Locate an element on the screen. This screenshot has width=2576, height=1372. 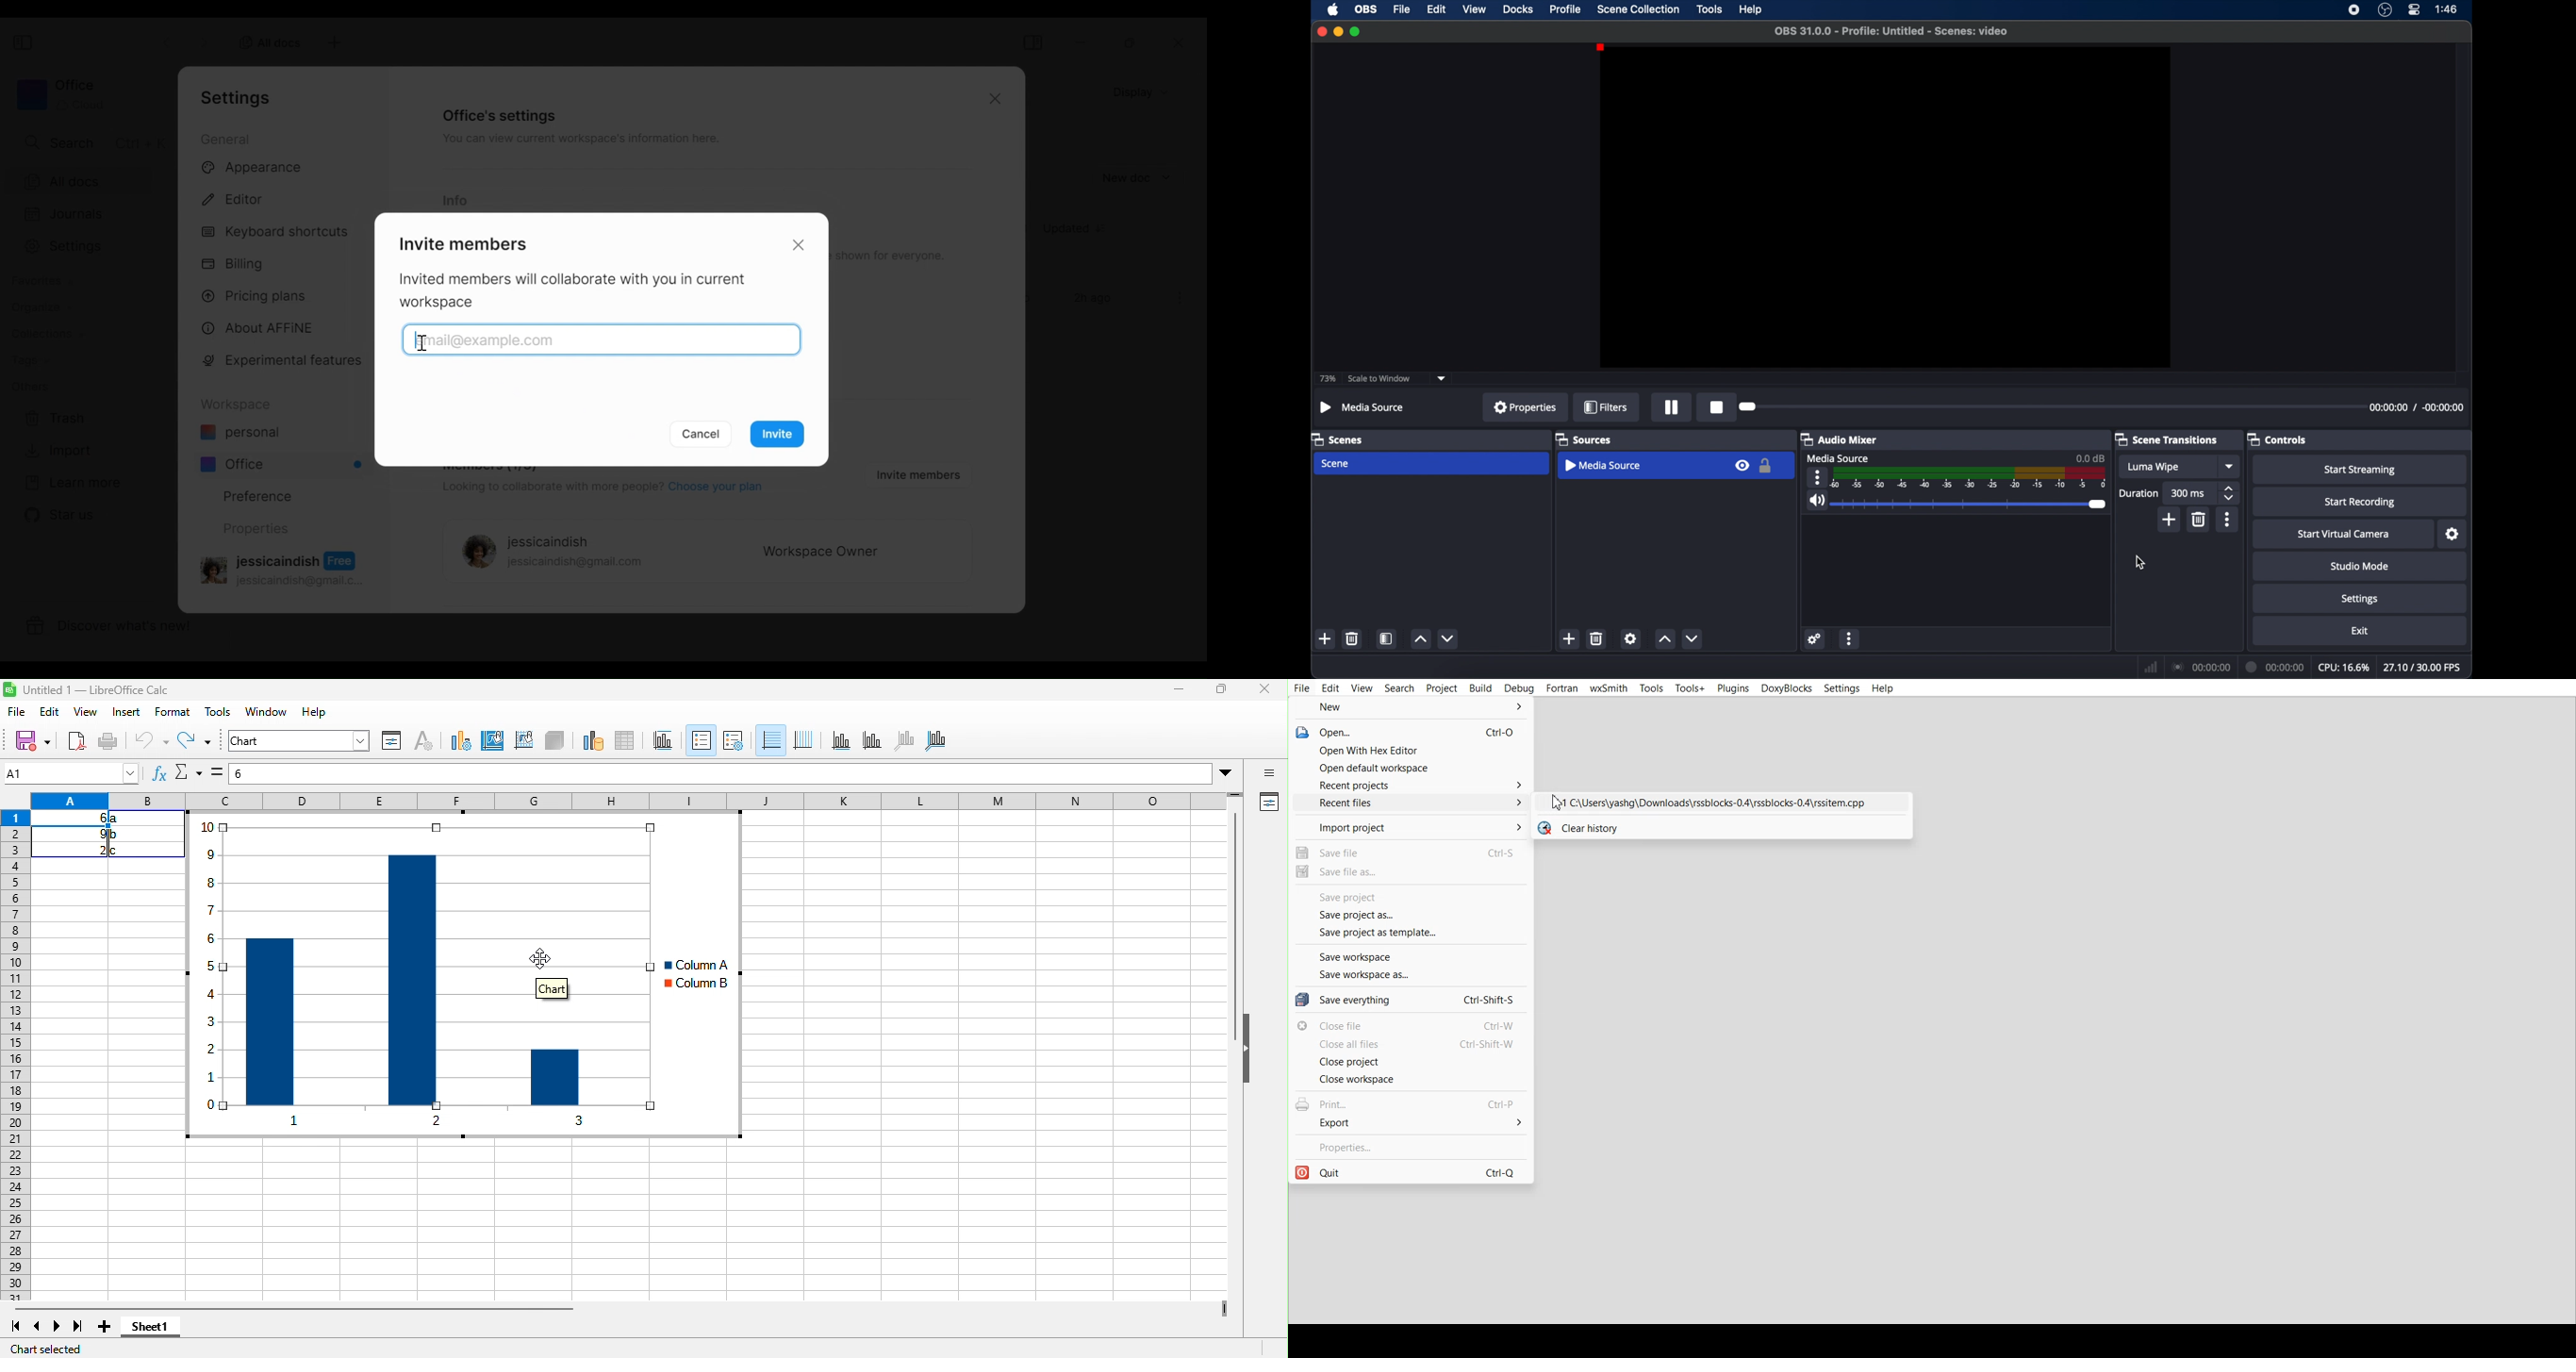
close is located at coordinates (1182, 43).